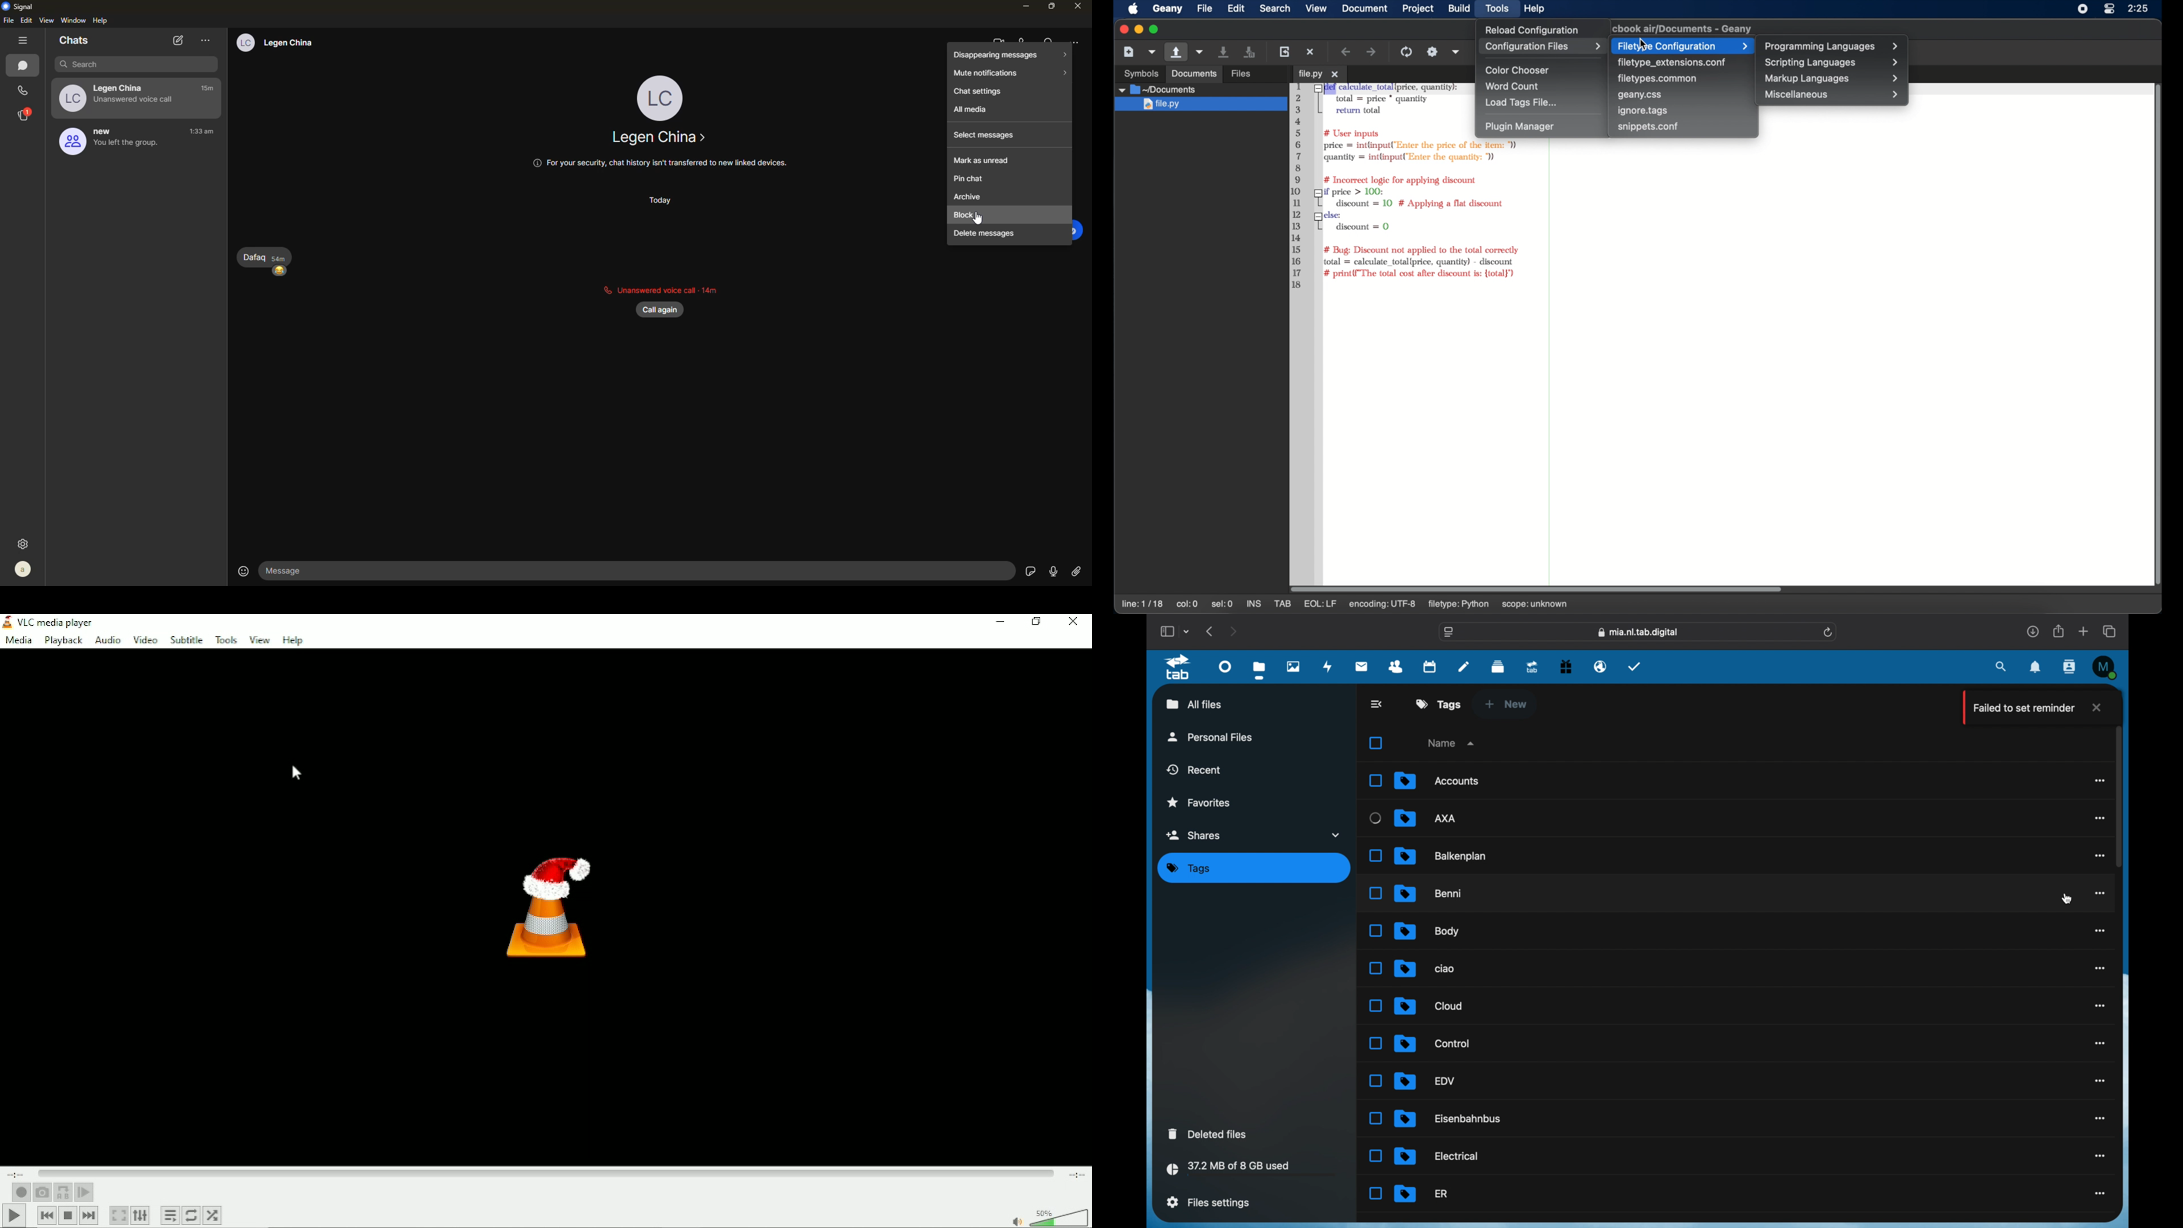  Describe the element at coordinates (2002, 666) in the screenshot. I see `search` at that location.